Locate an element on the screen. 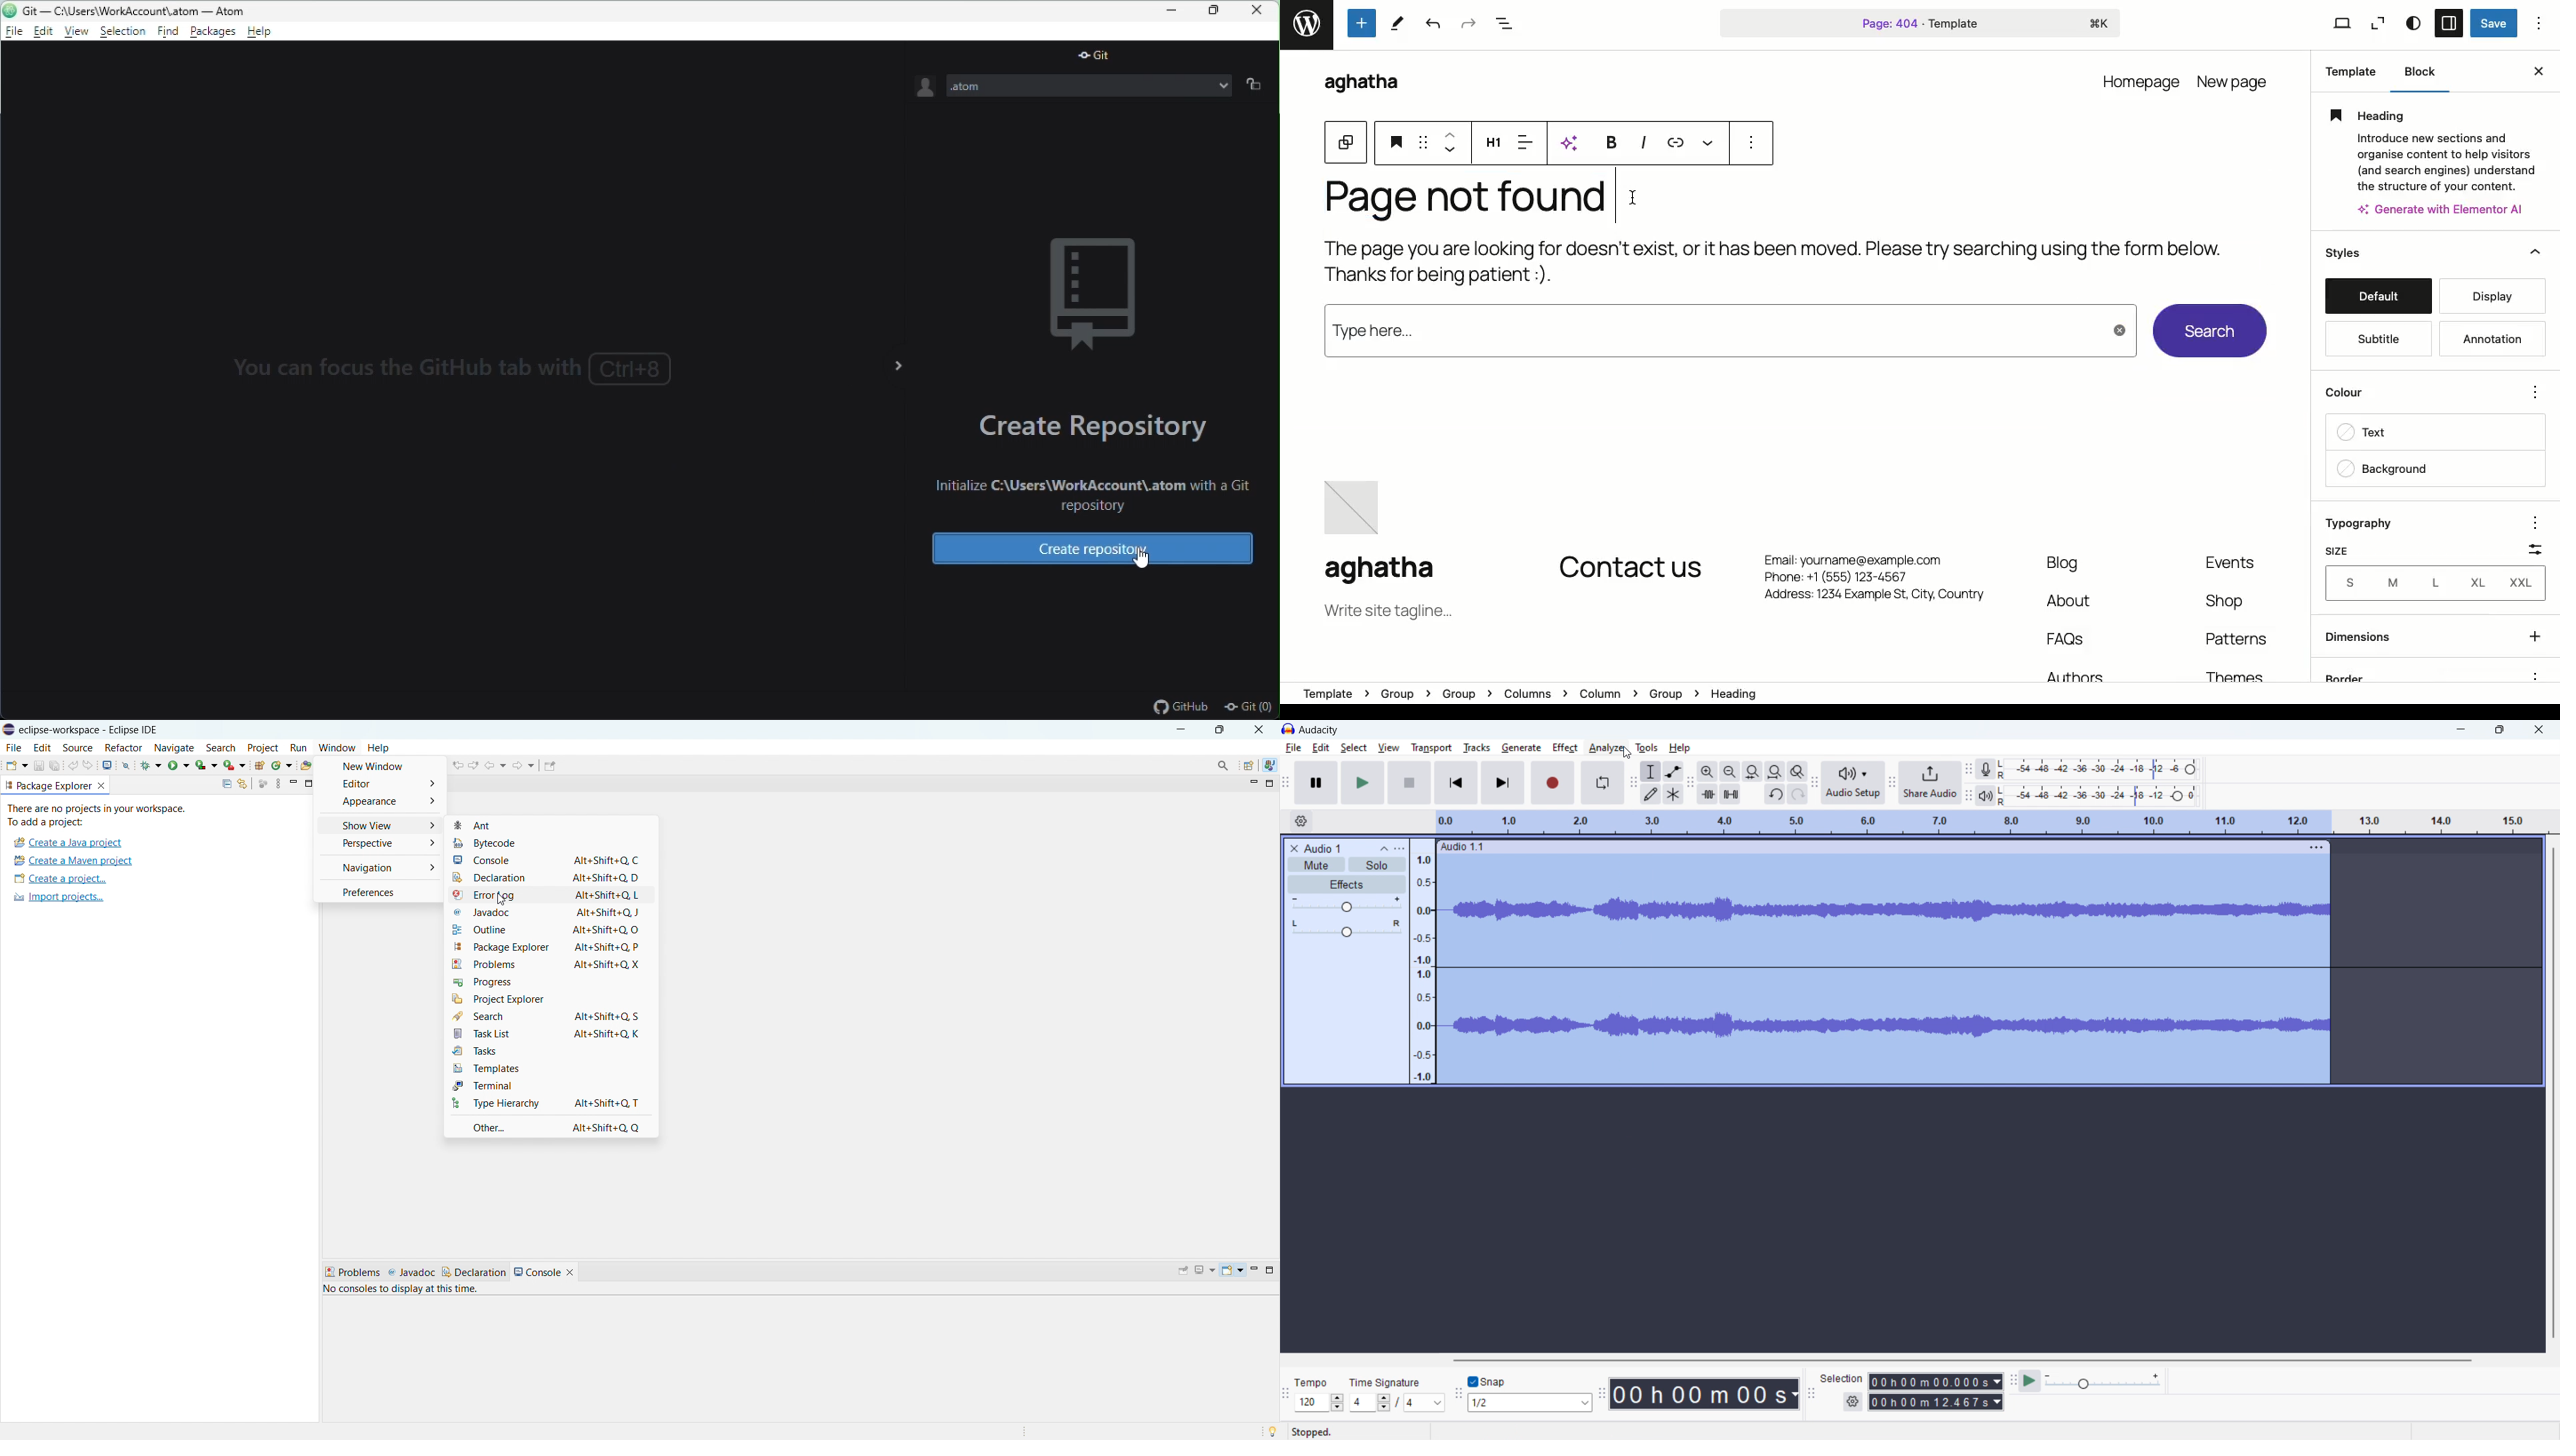 This screenshot has width=2576, height=1456. dimensions is located at coordinates (2433, 636).